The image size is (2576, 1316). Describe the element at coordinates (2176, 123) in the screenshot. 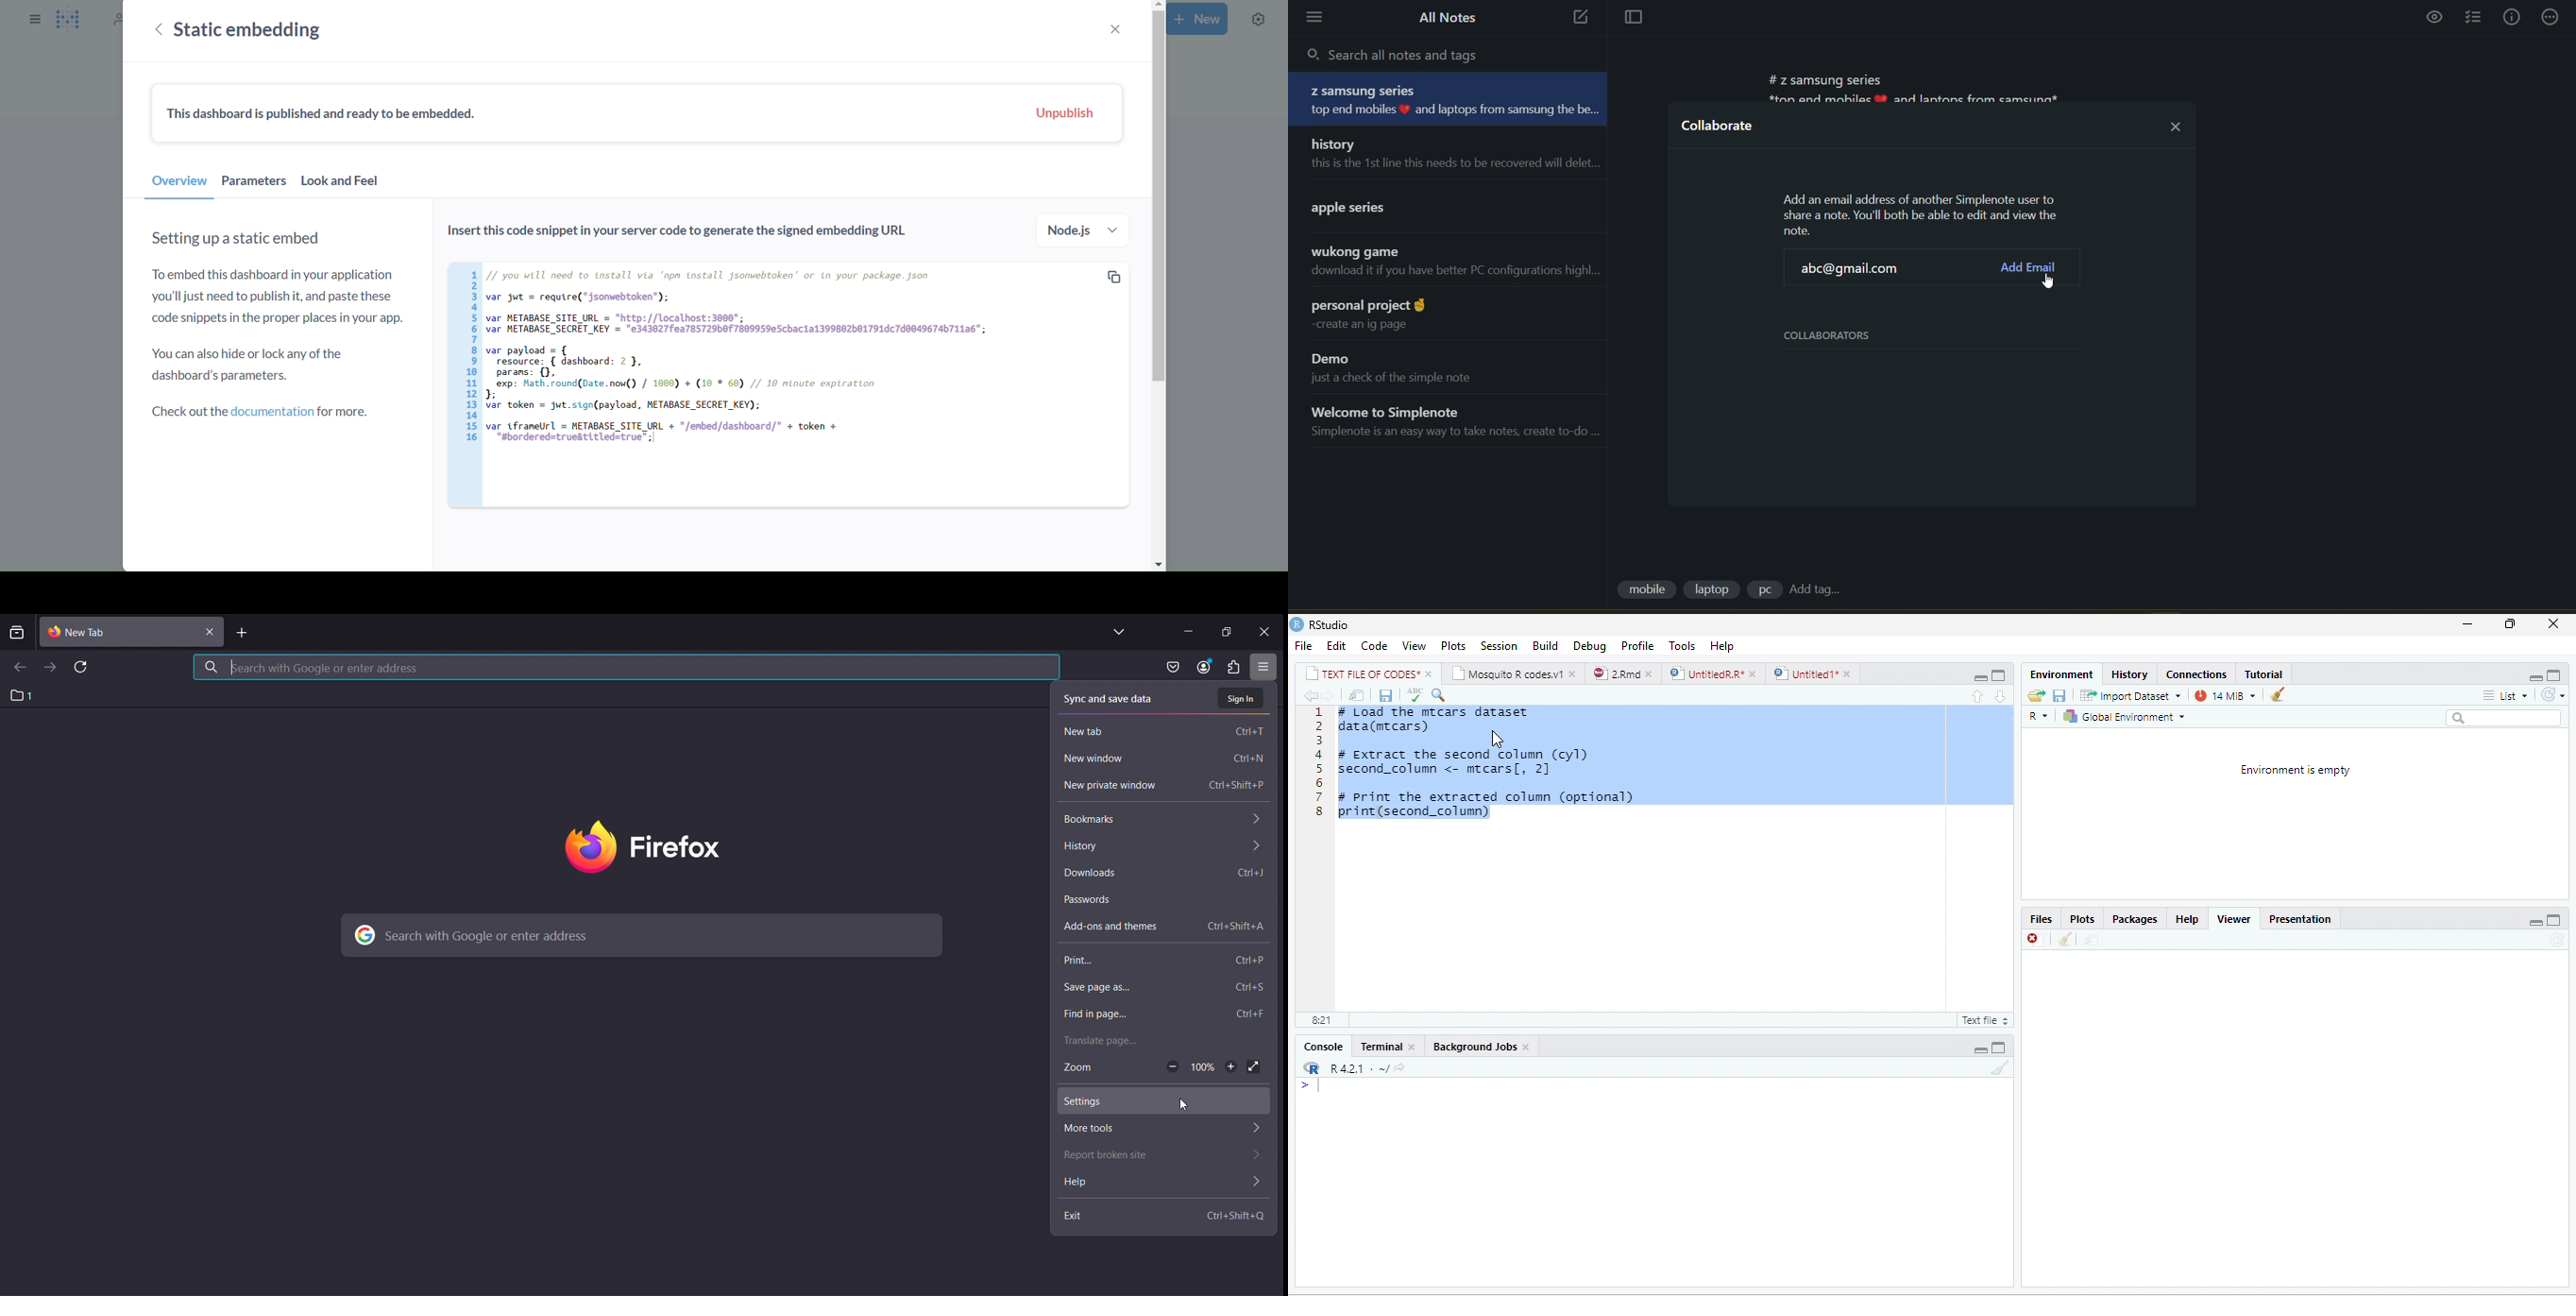

I see `close` at that location.